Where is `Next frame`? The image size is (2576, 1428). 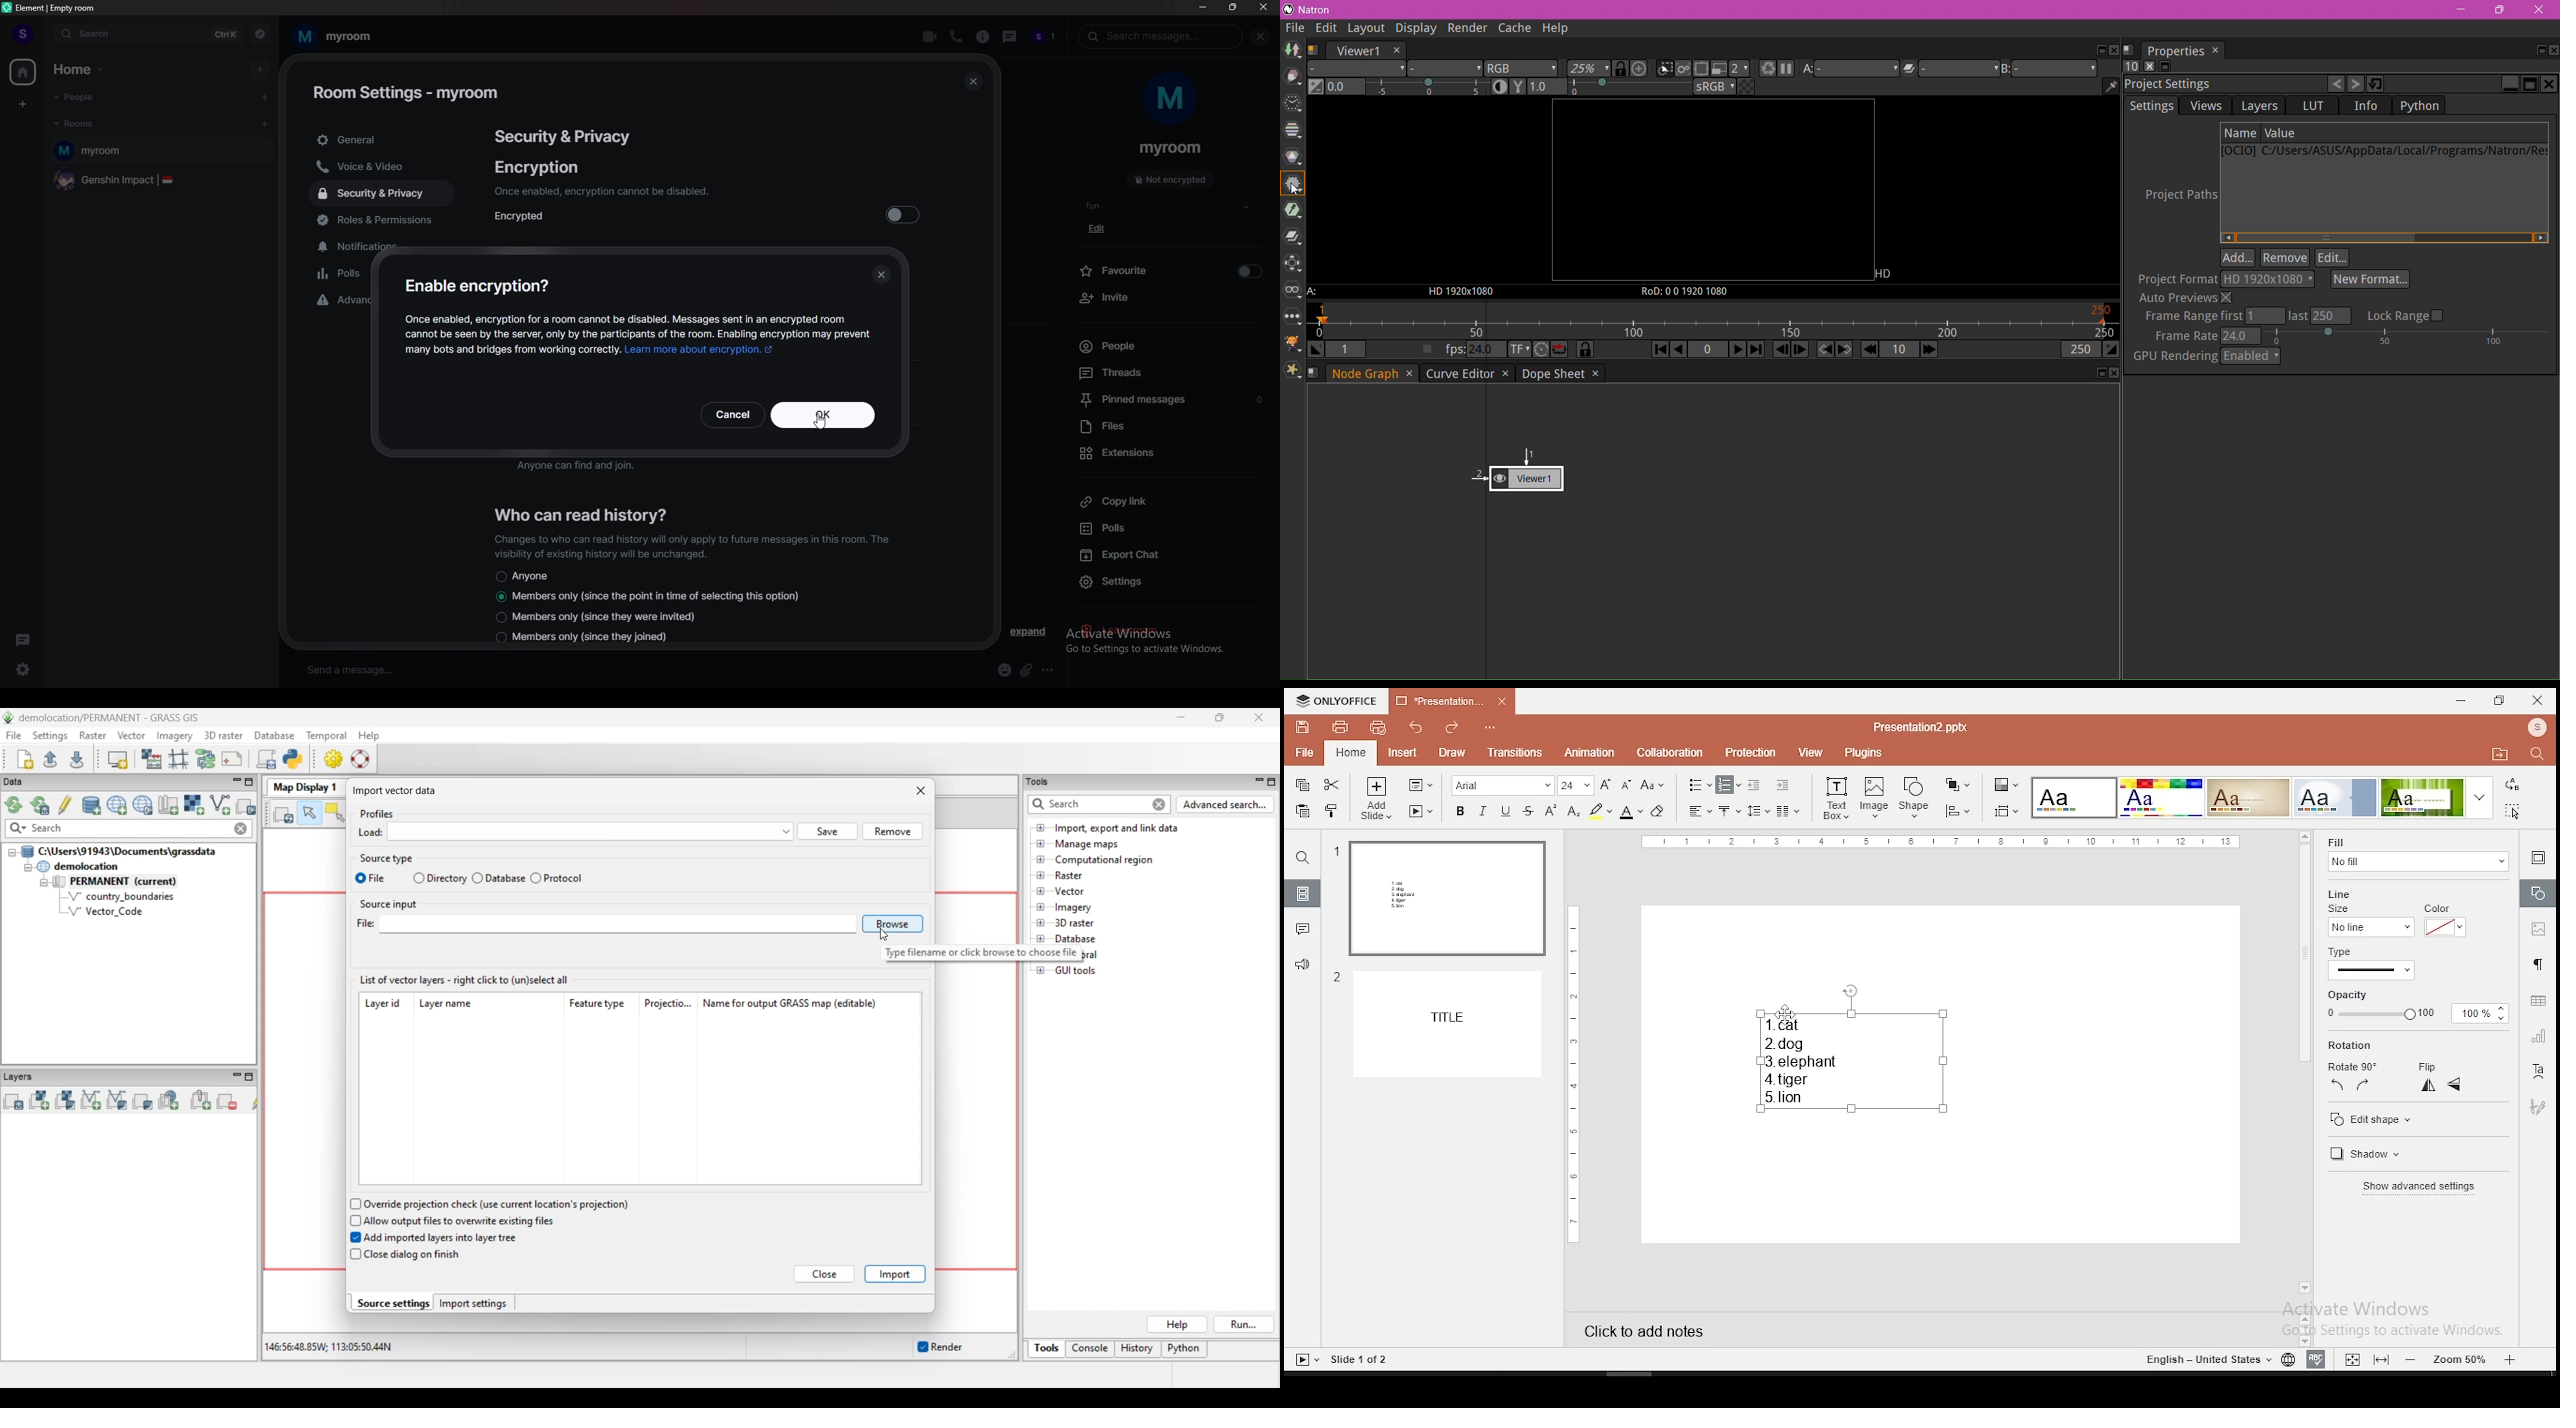
Next frame is located at coordinates (1799, 350).